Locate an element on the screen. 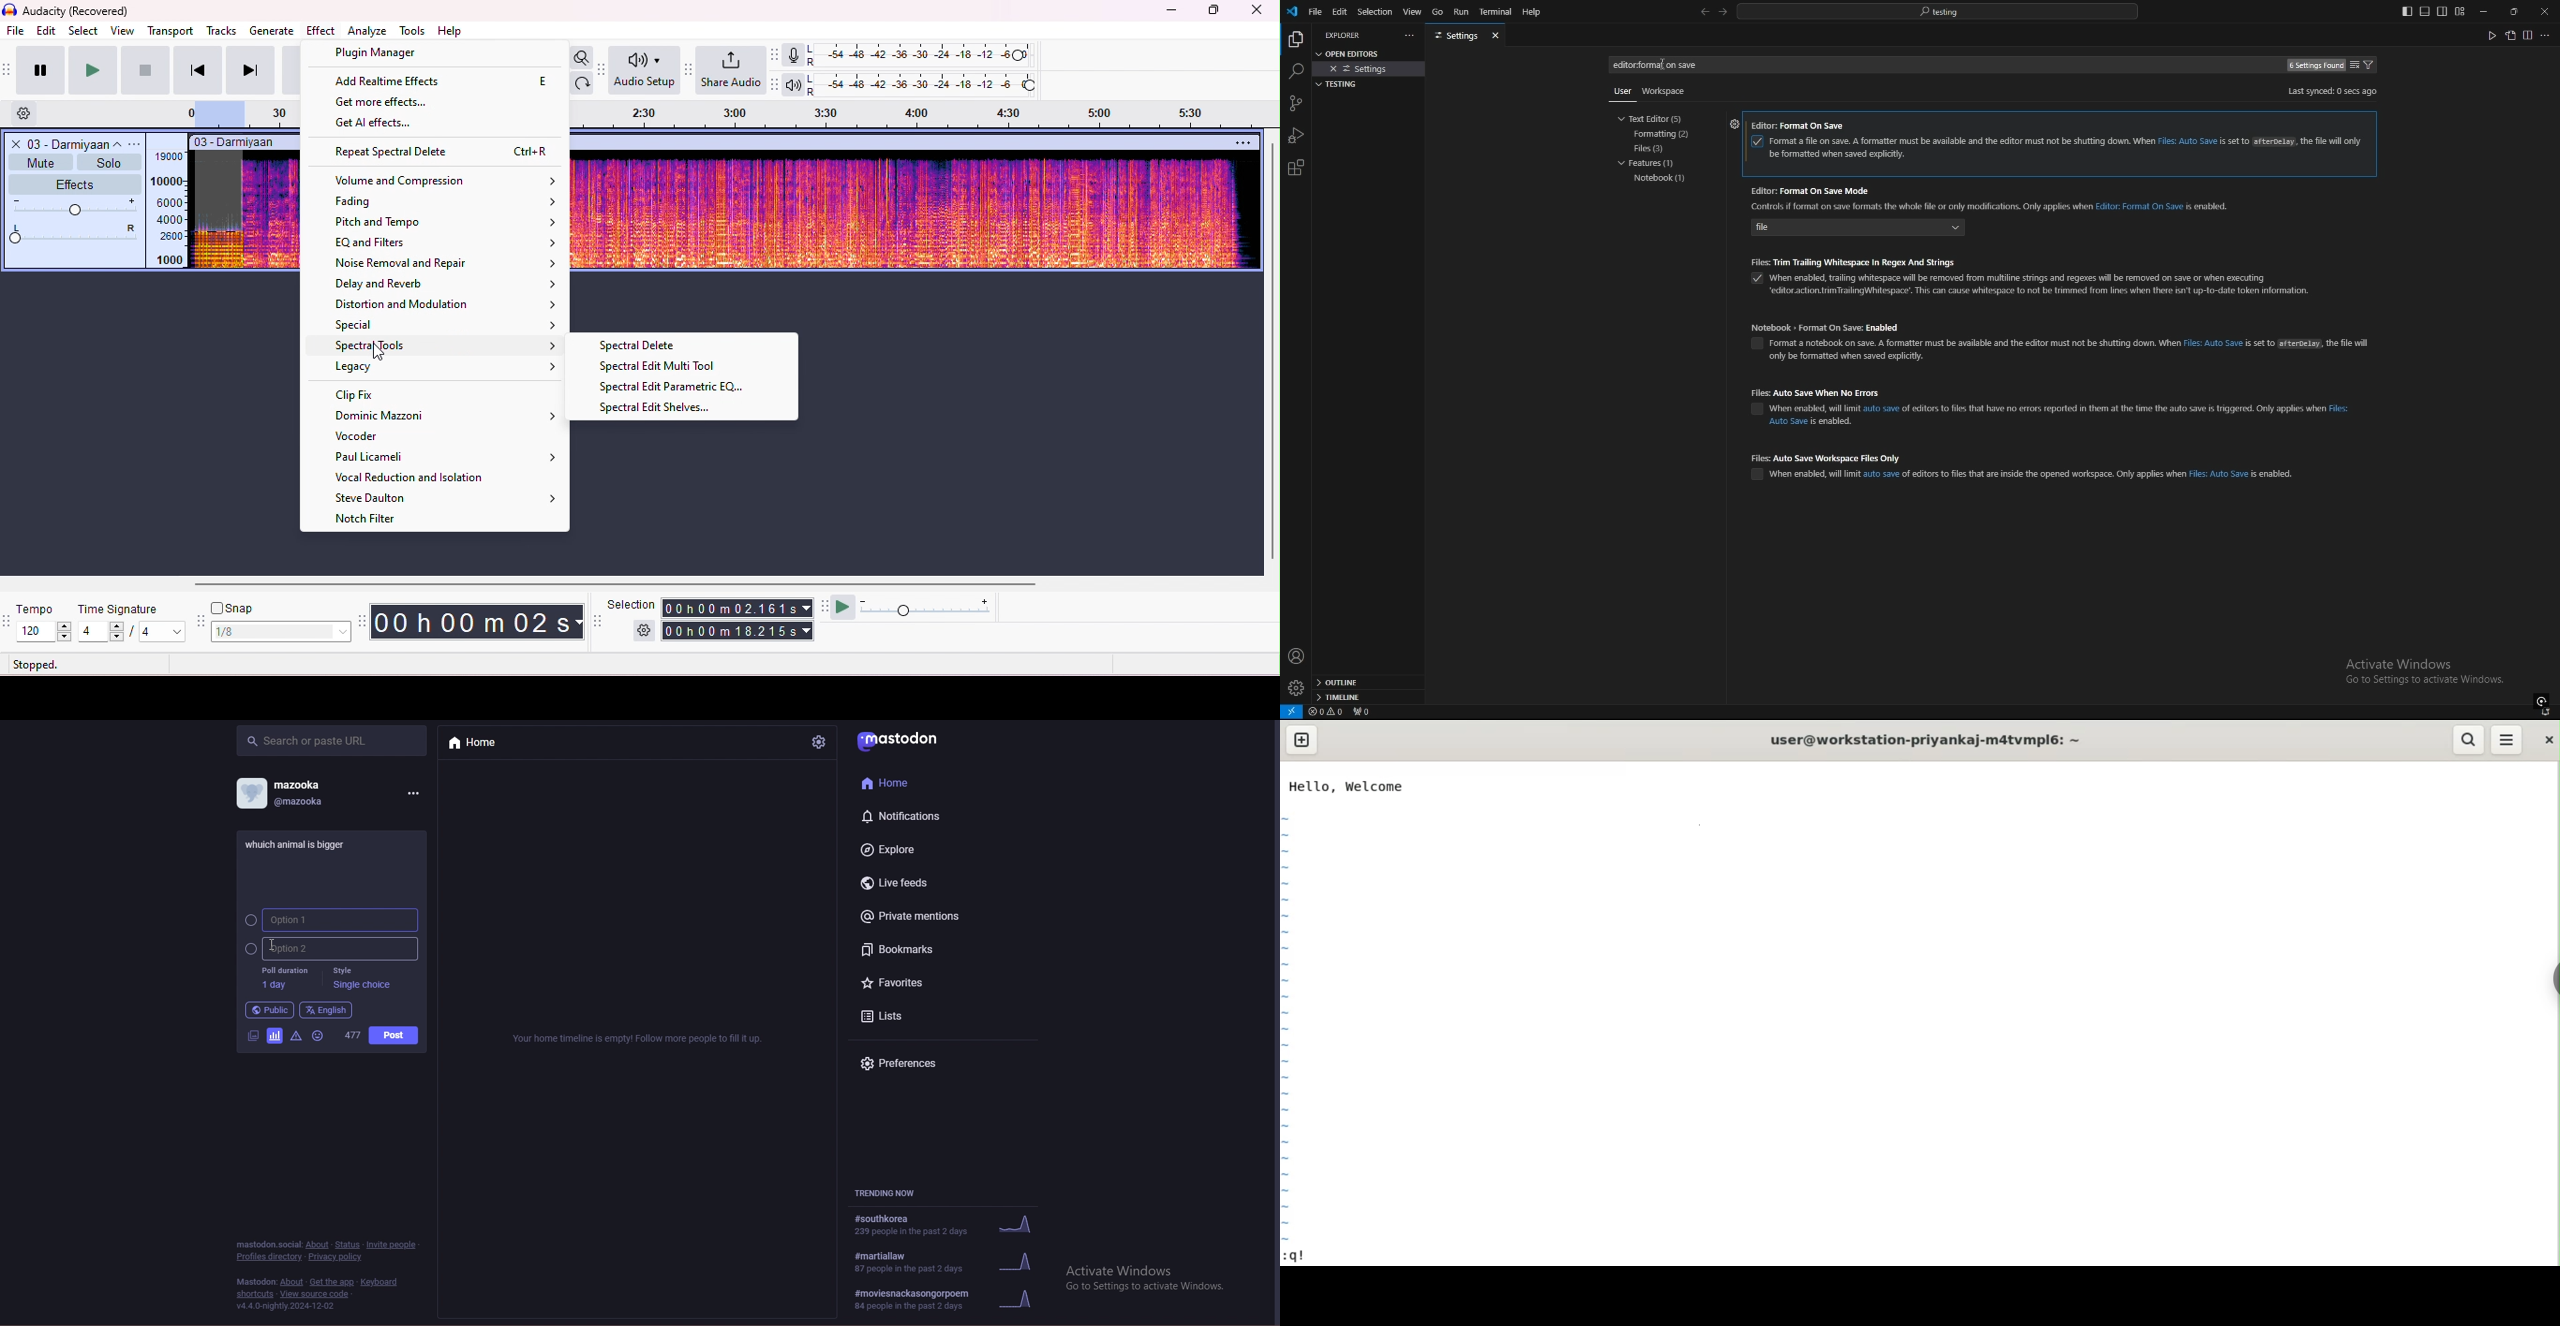  tools is located at coordinates (411, 30).